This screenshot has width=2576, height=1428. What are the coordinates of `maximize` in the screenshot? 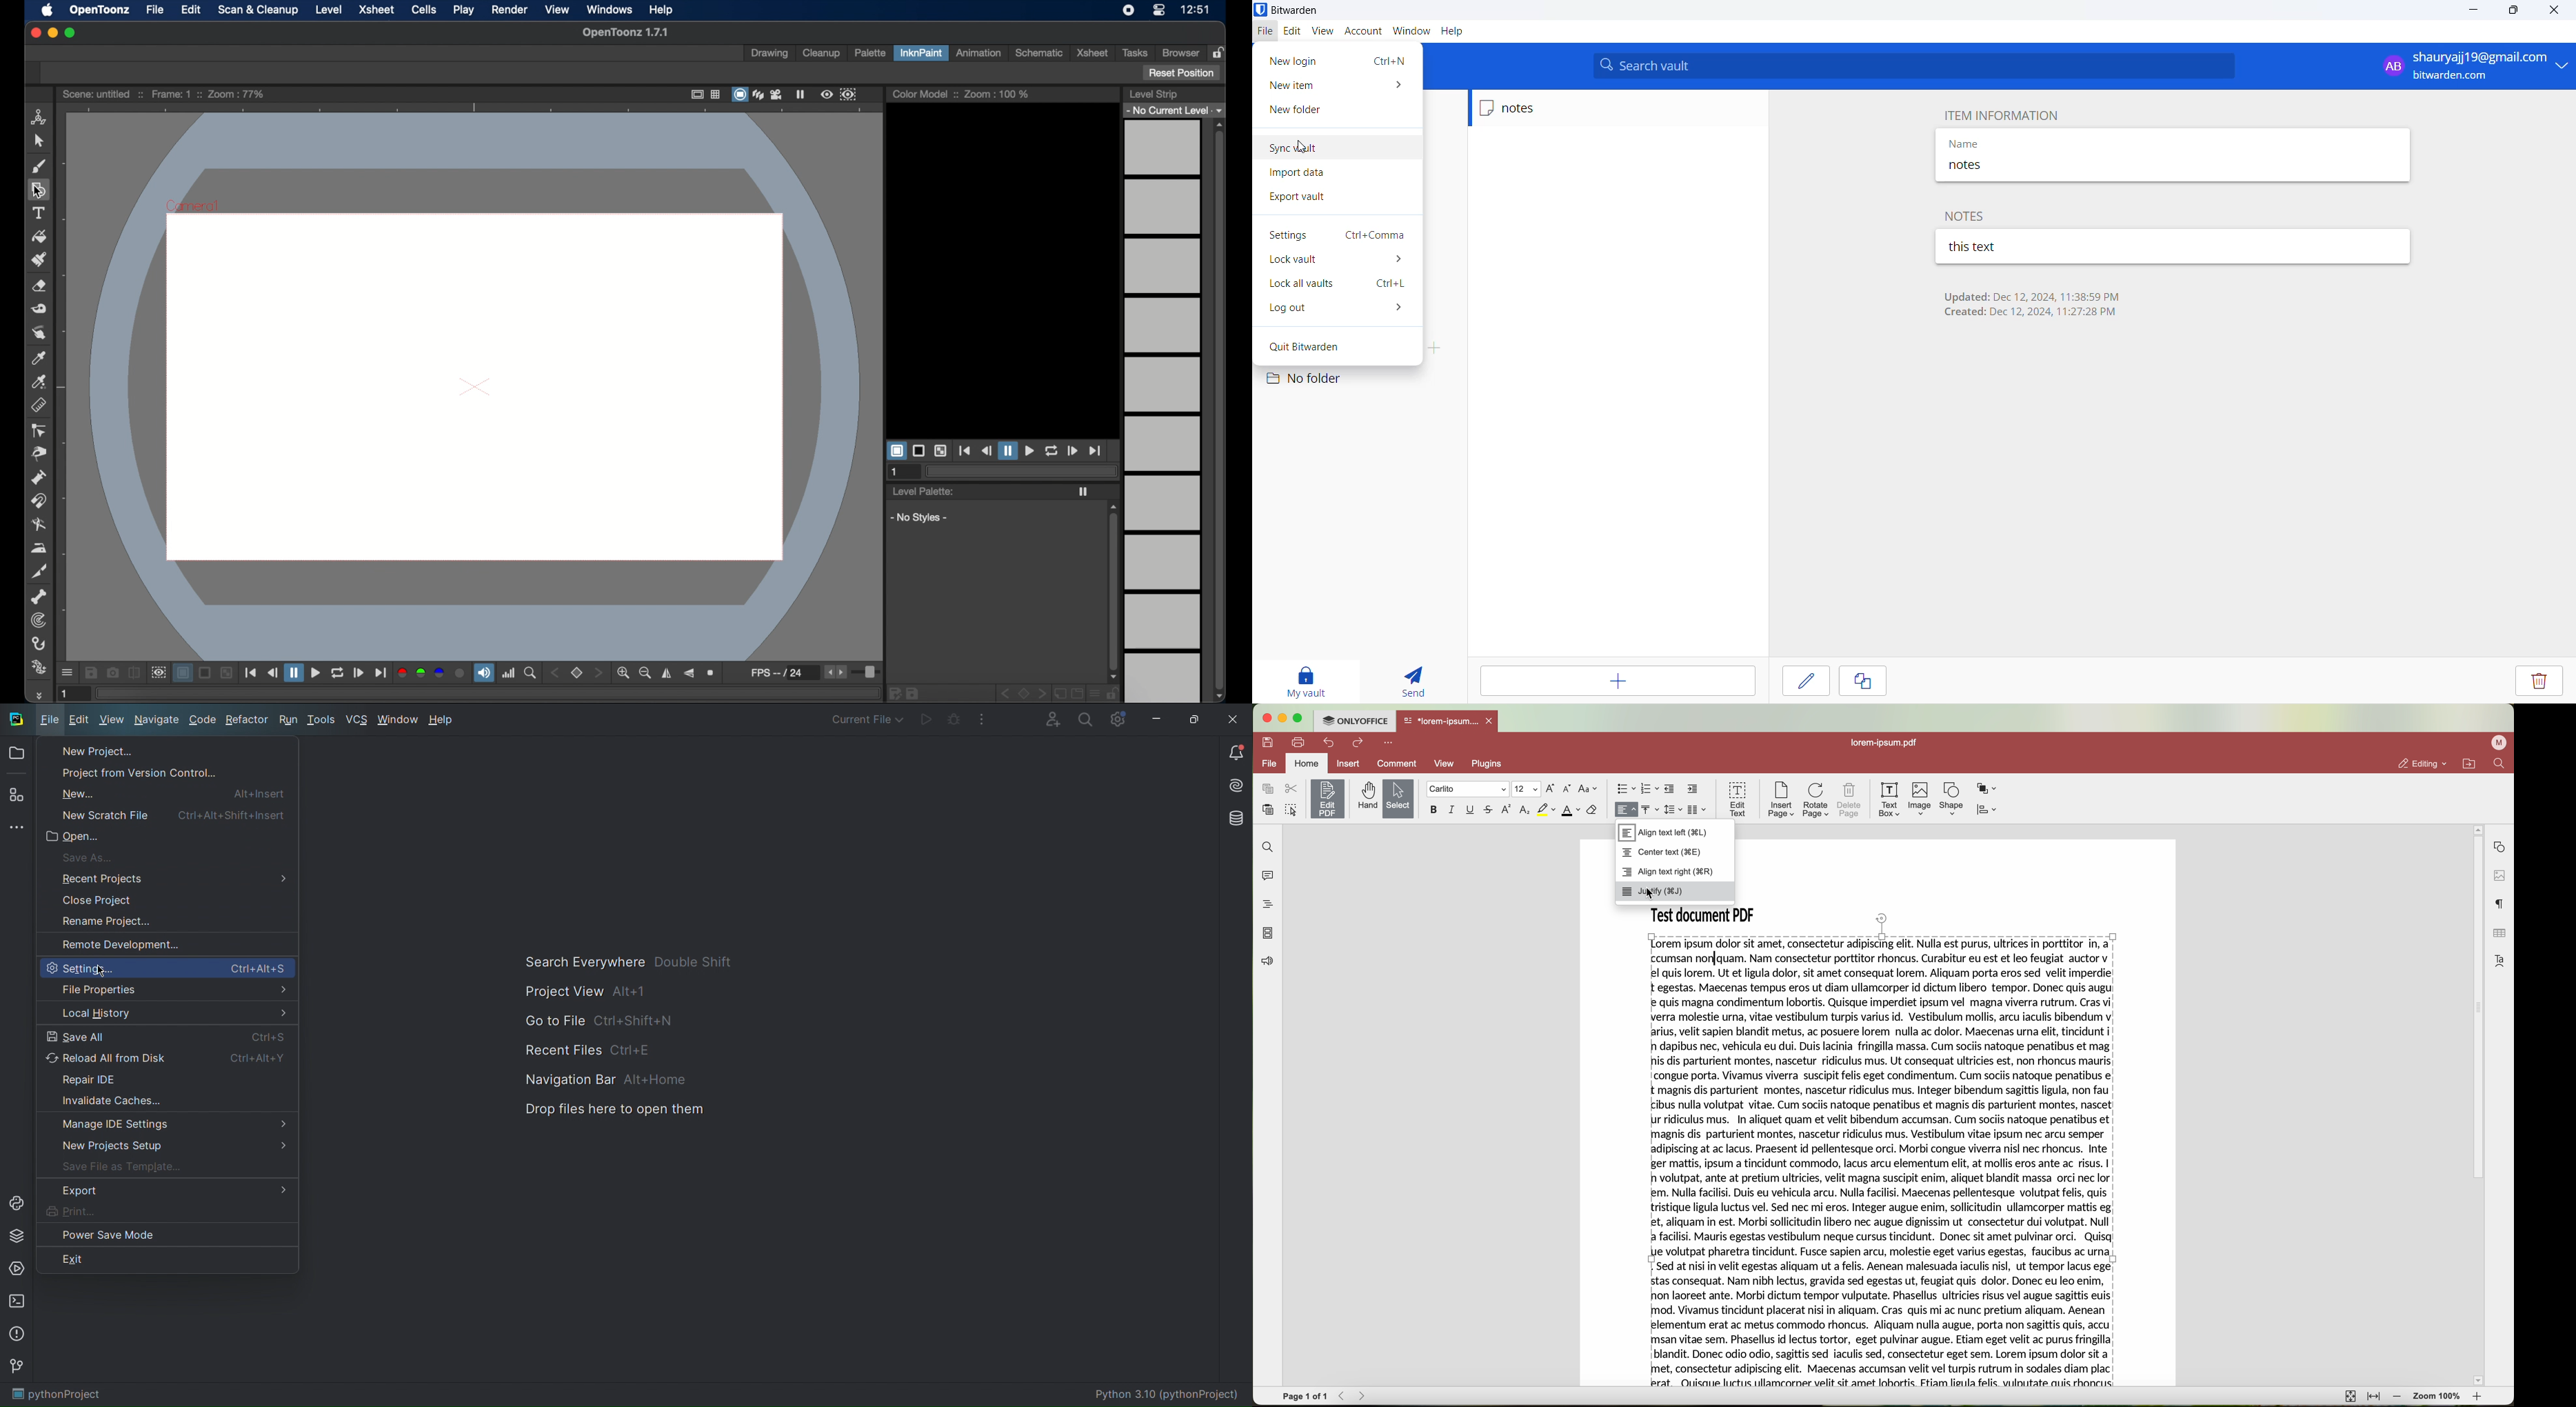 It's located at (71, 33).